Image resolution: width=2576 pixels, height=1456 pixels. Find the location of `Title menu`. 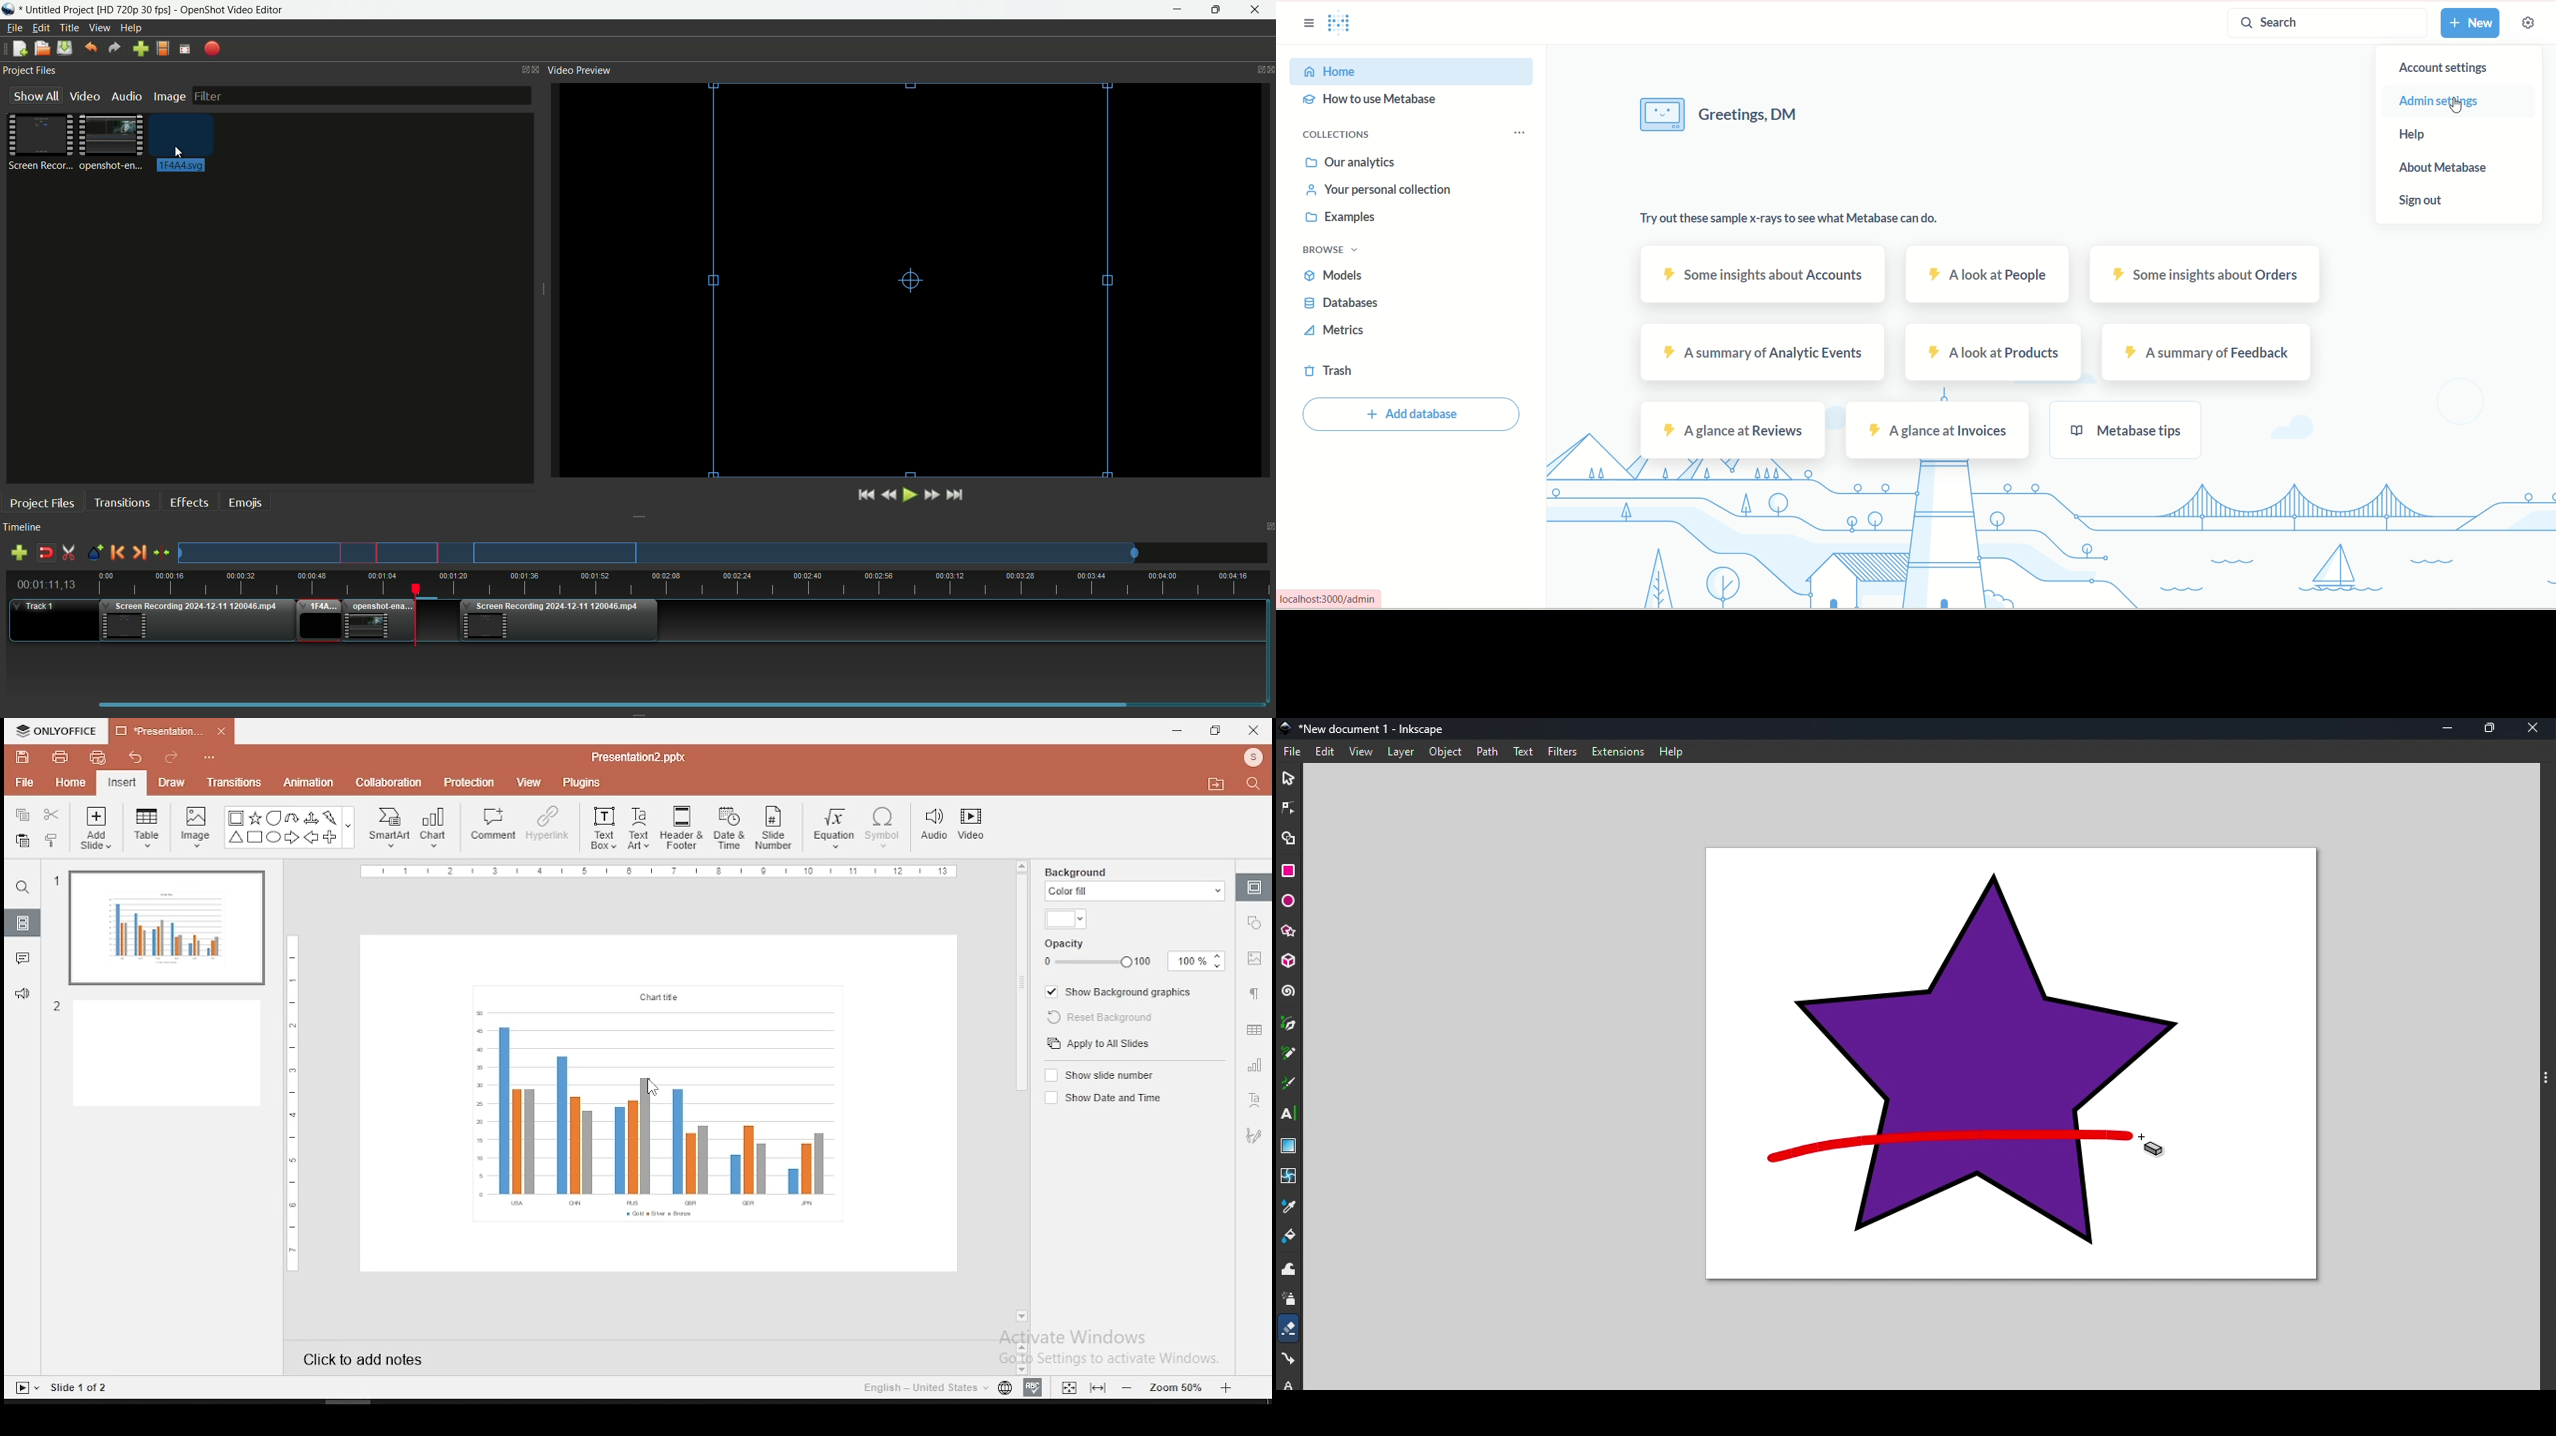

Title menu is located at coordinates (66, 29).